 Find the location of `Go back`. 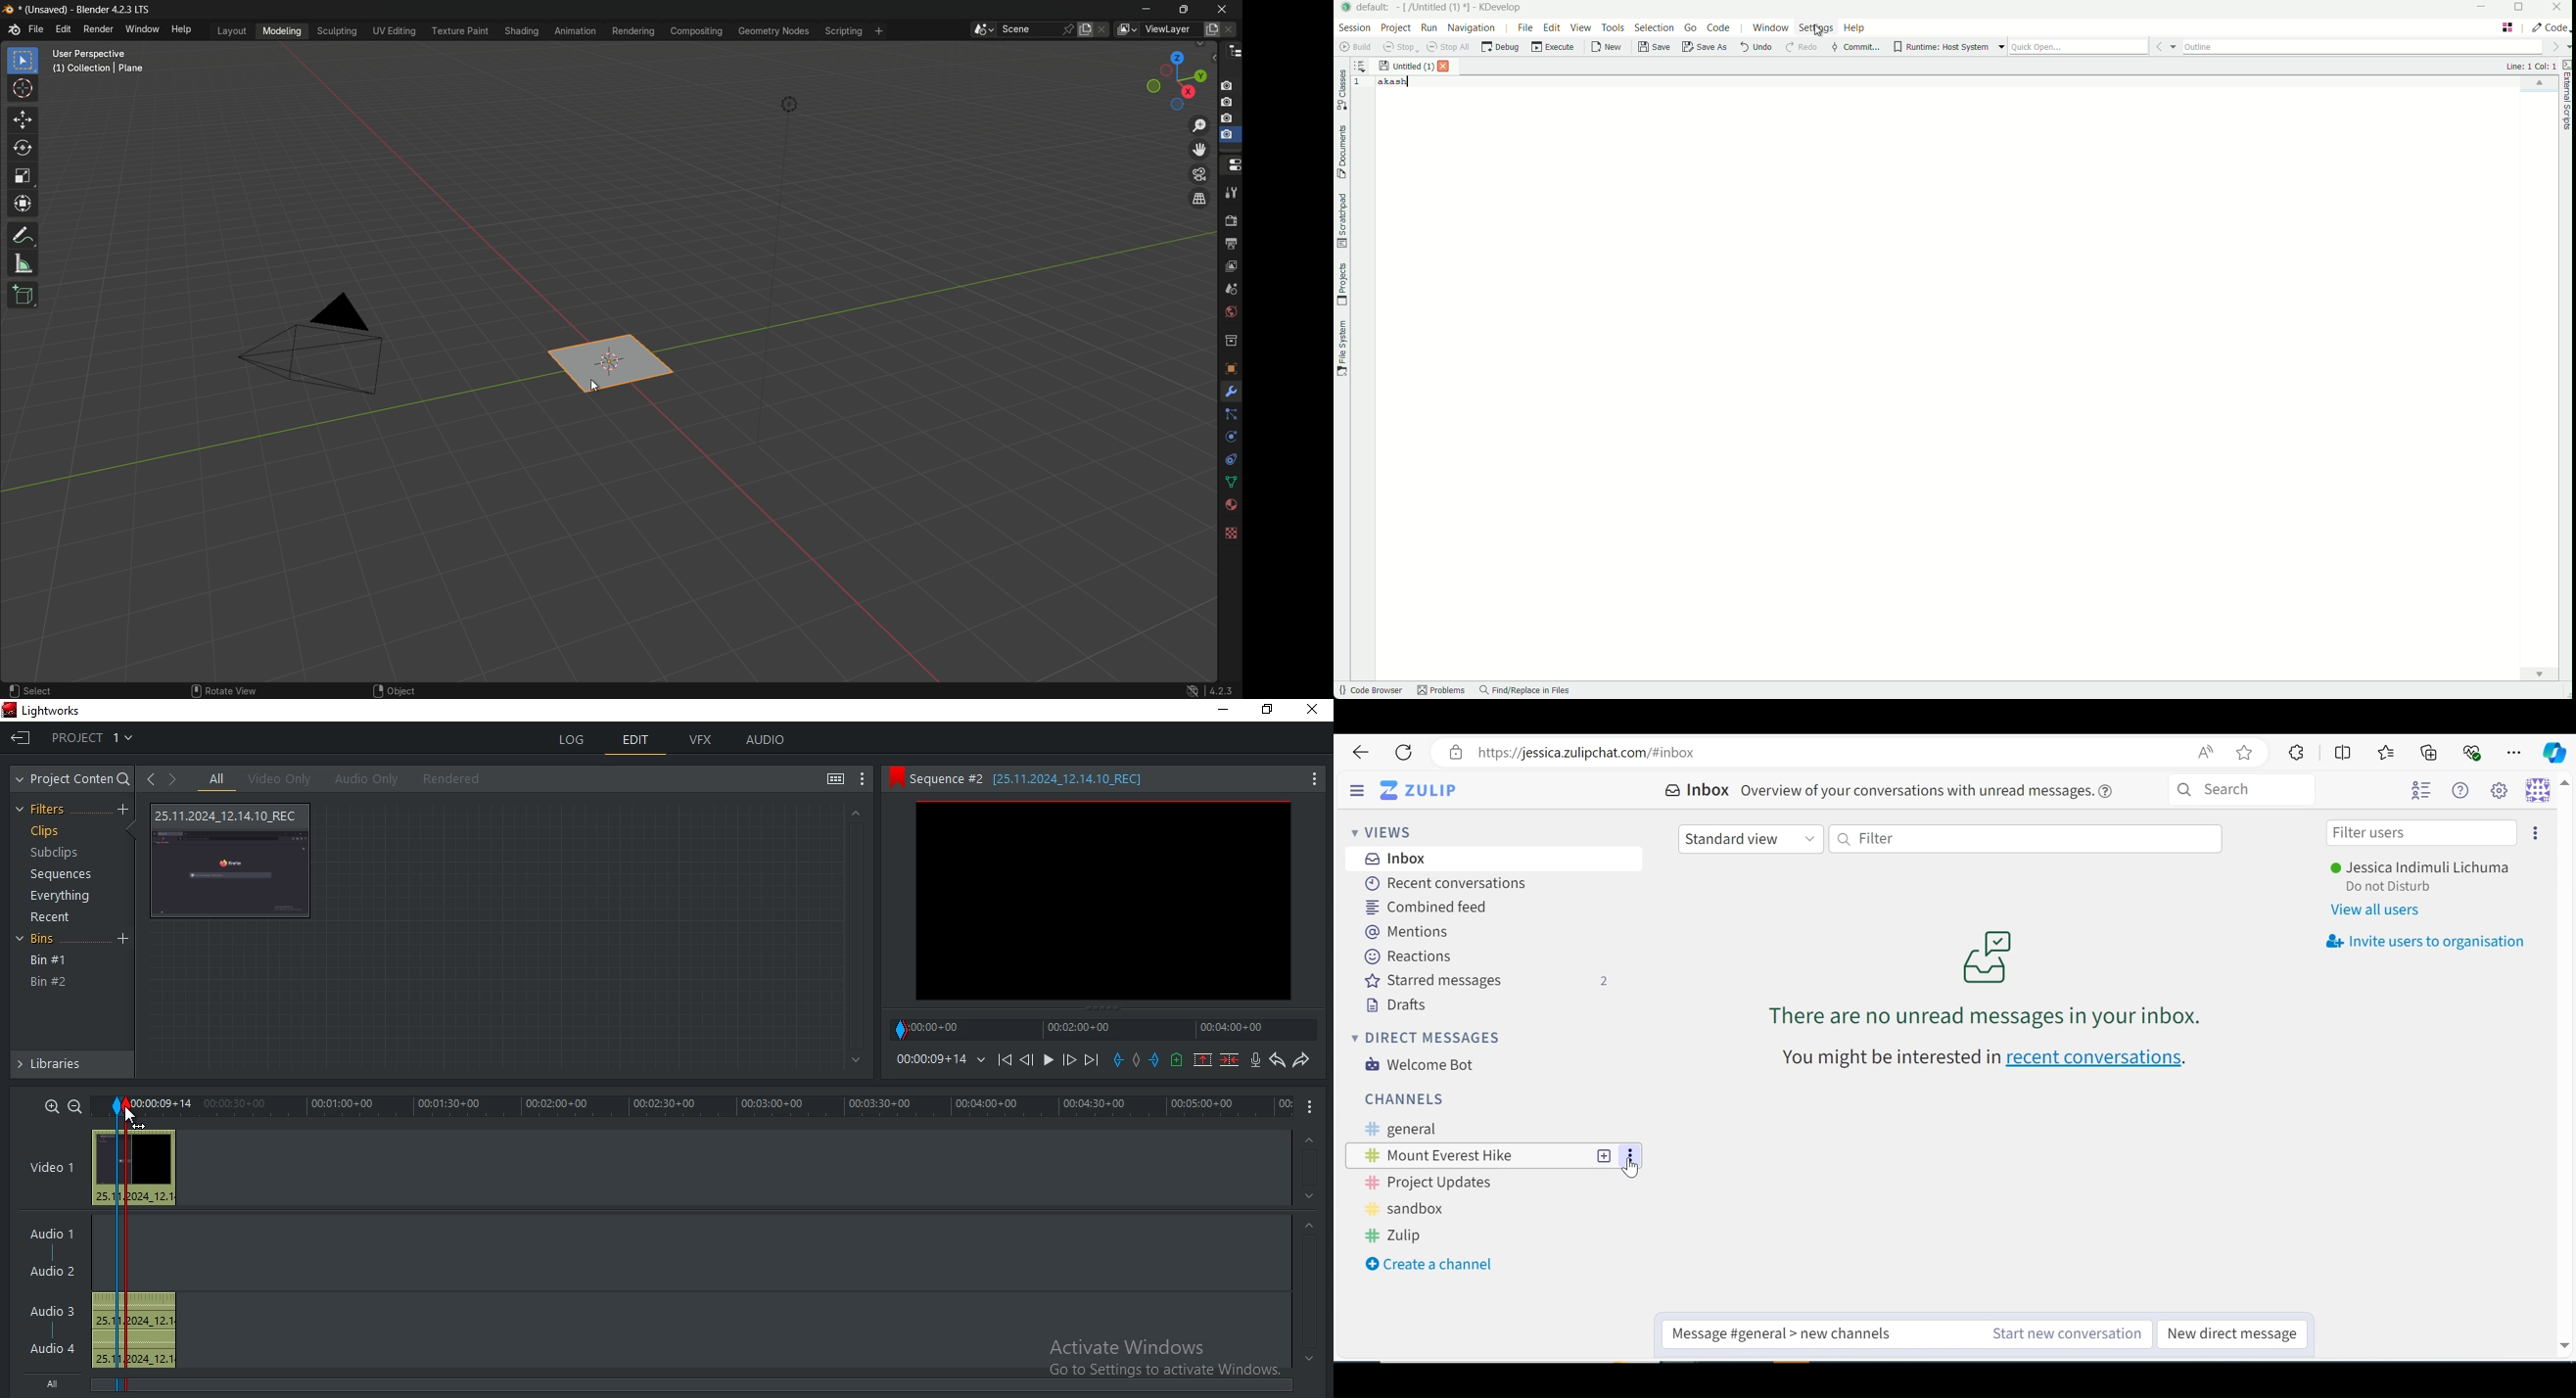

Go back is located at coordinates (1361, 753).